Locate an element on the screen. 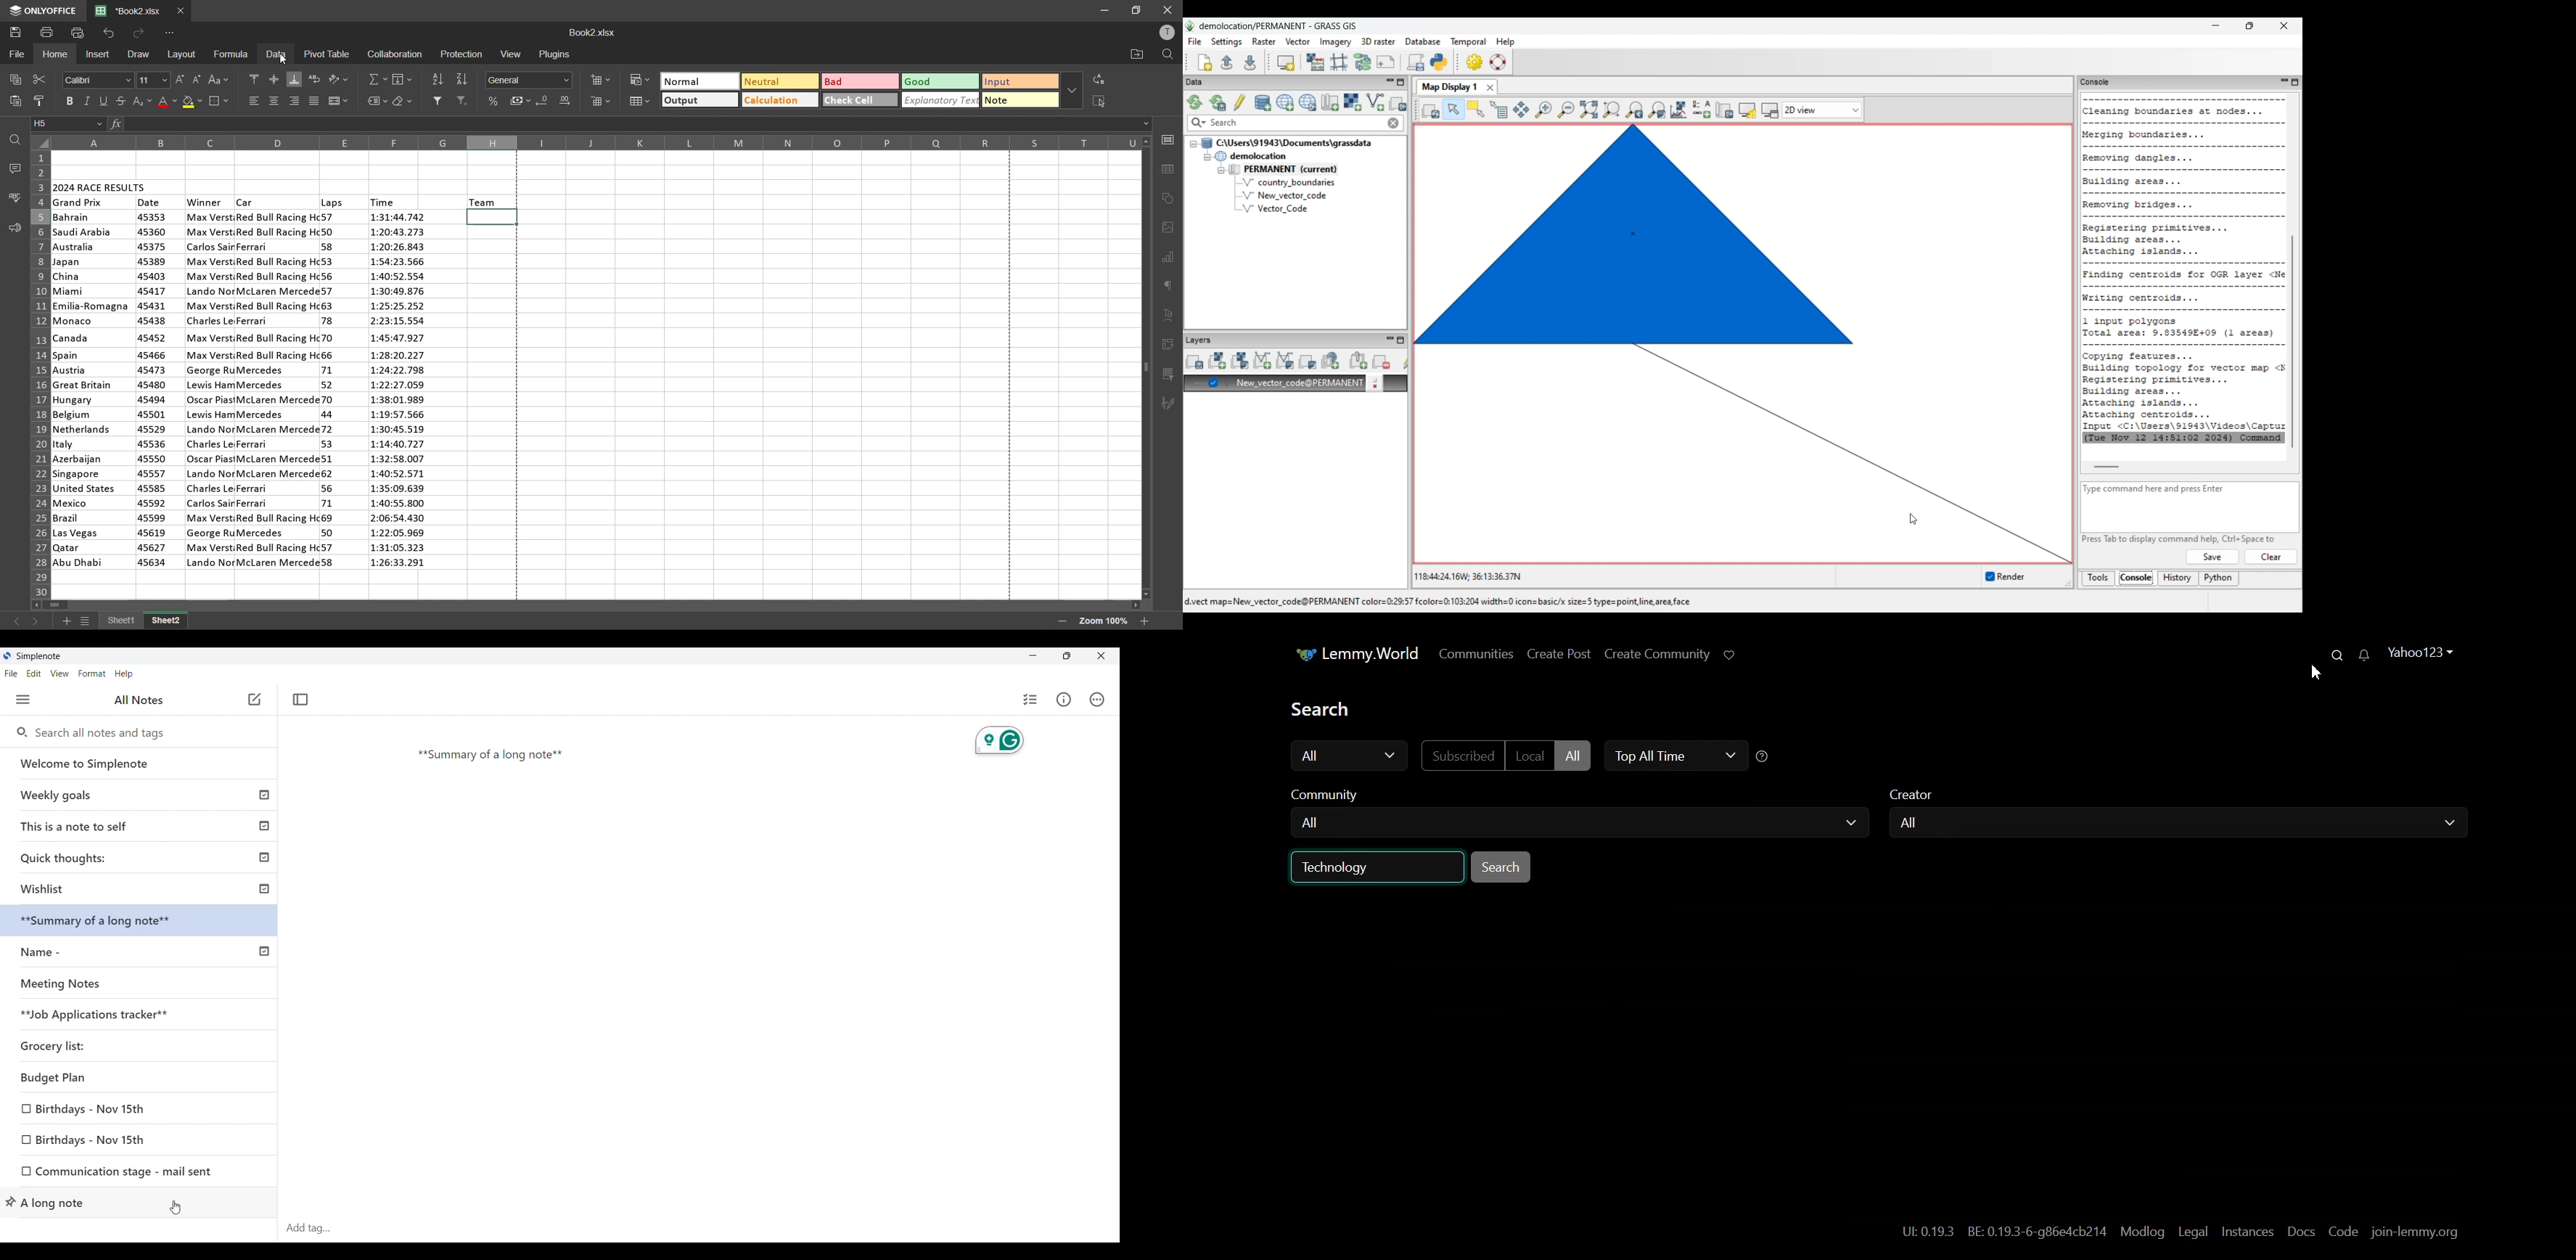 The image size is (2576, 1260). laps is located at coordinates (332, 202).